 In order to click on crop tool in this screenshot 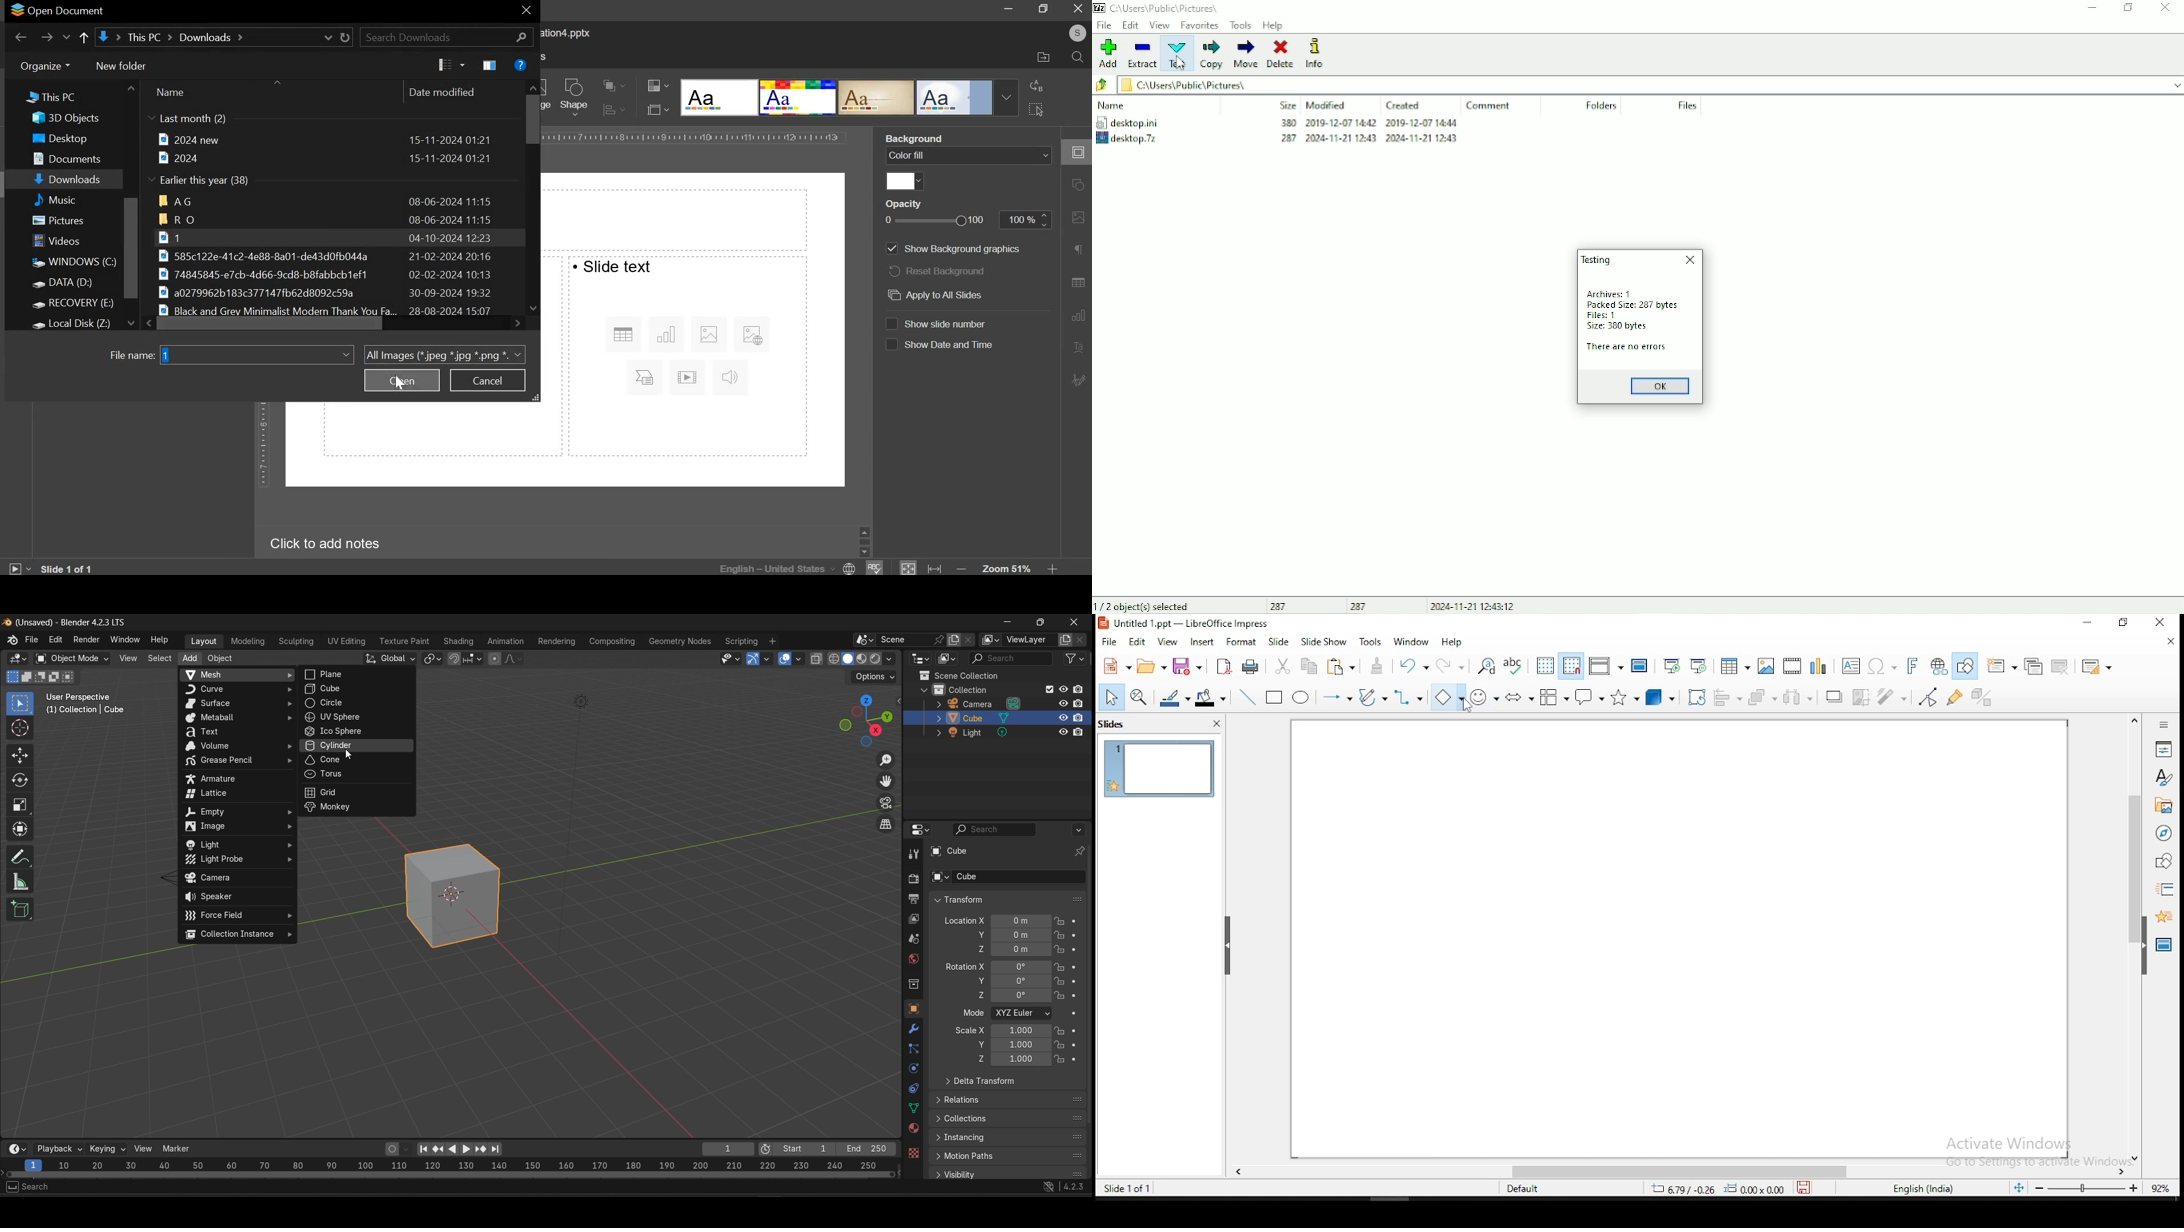, I will do `click(1695, 697)`.